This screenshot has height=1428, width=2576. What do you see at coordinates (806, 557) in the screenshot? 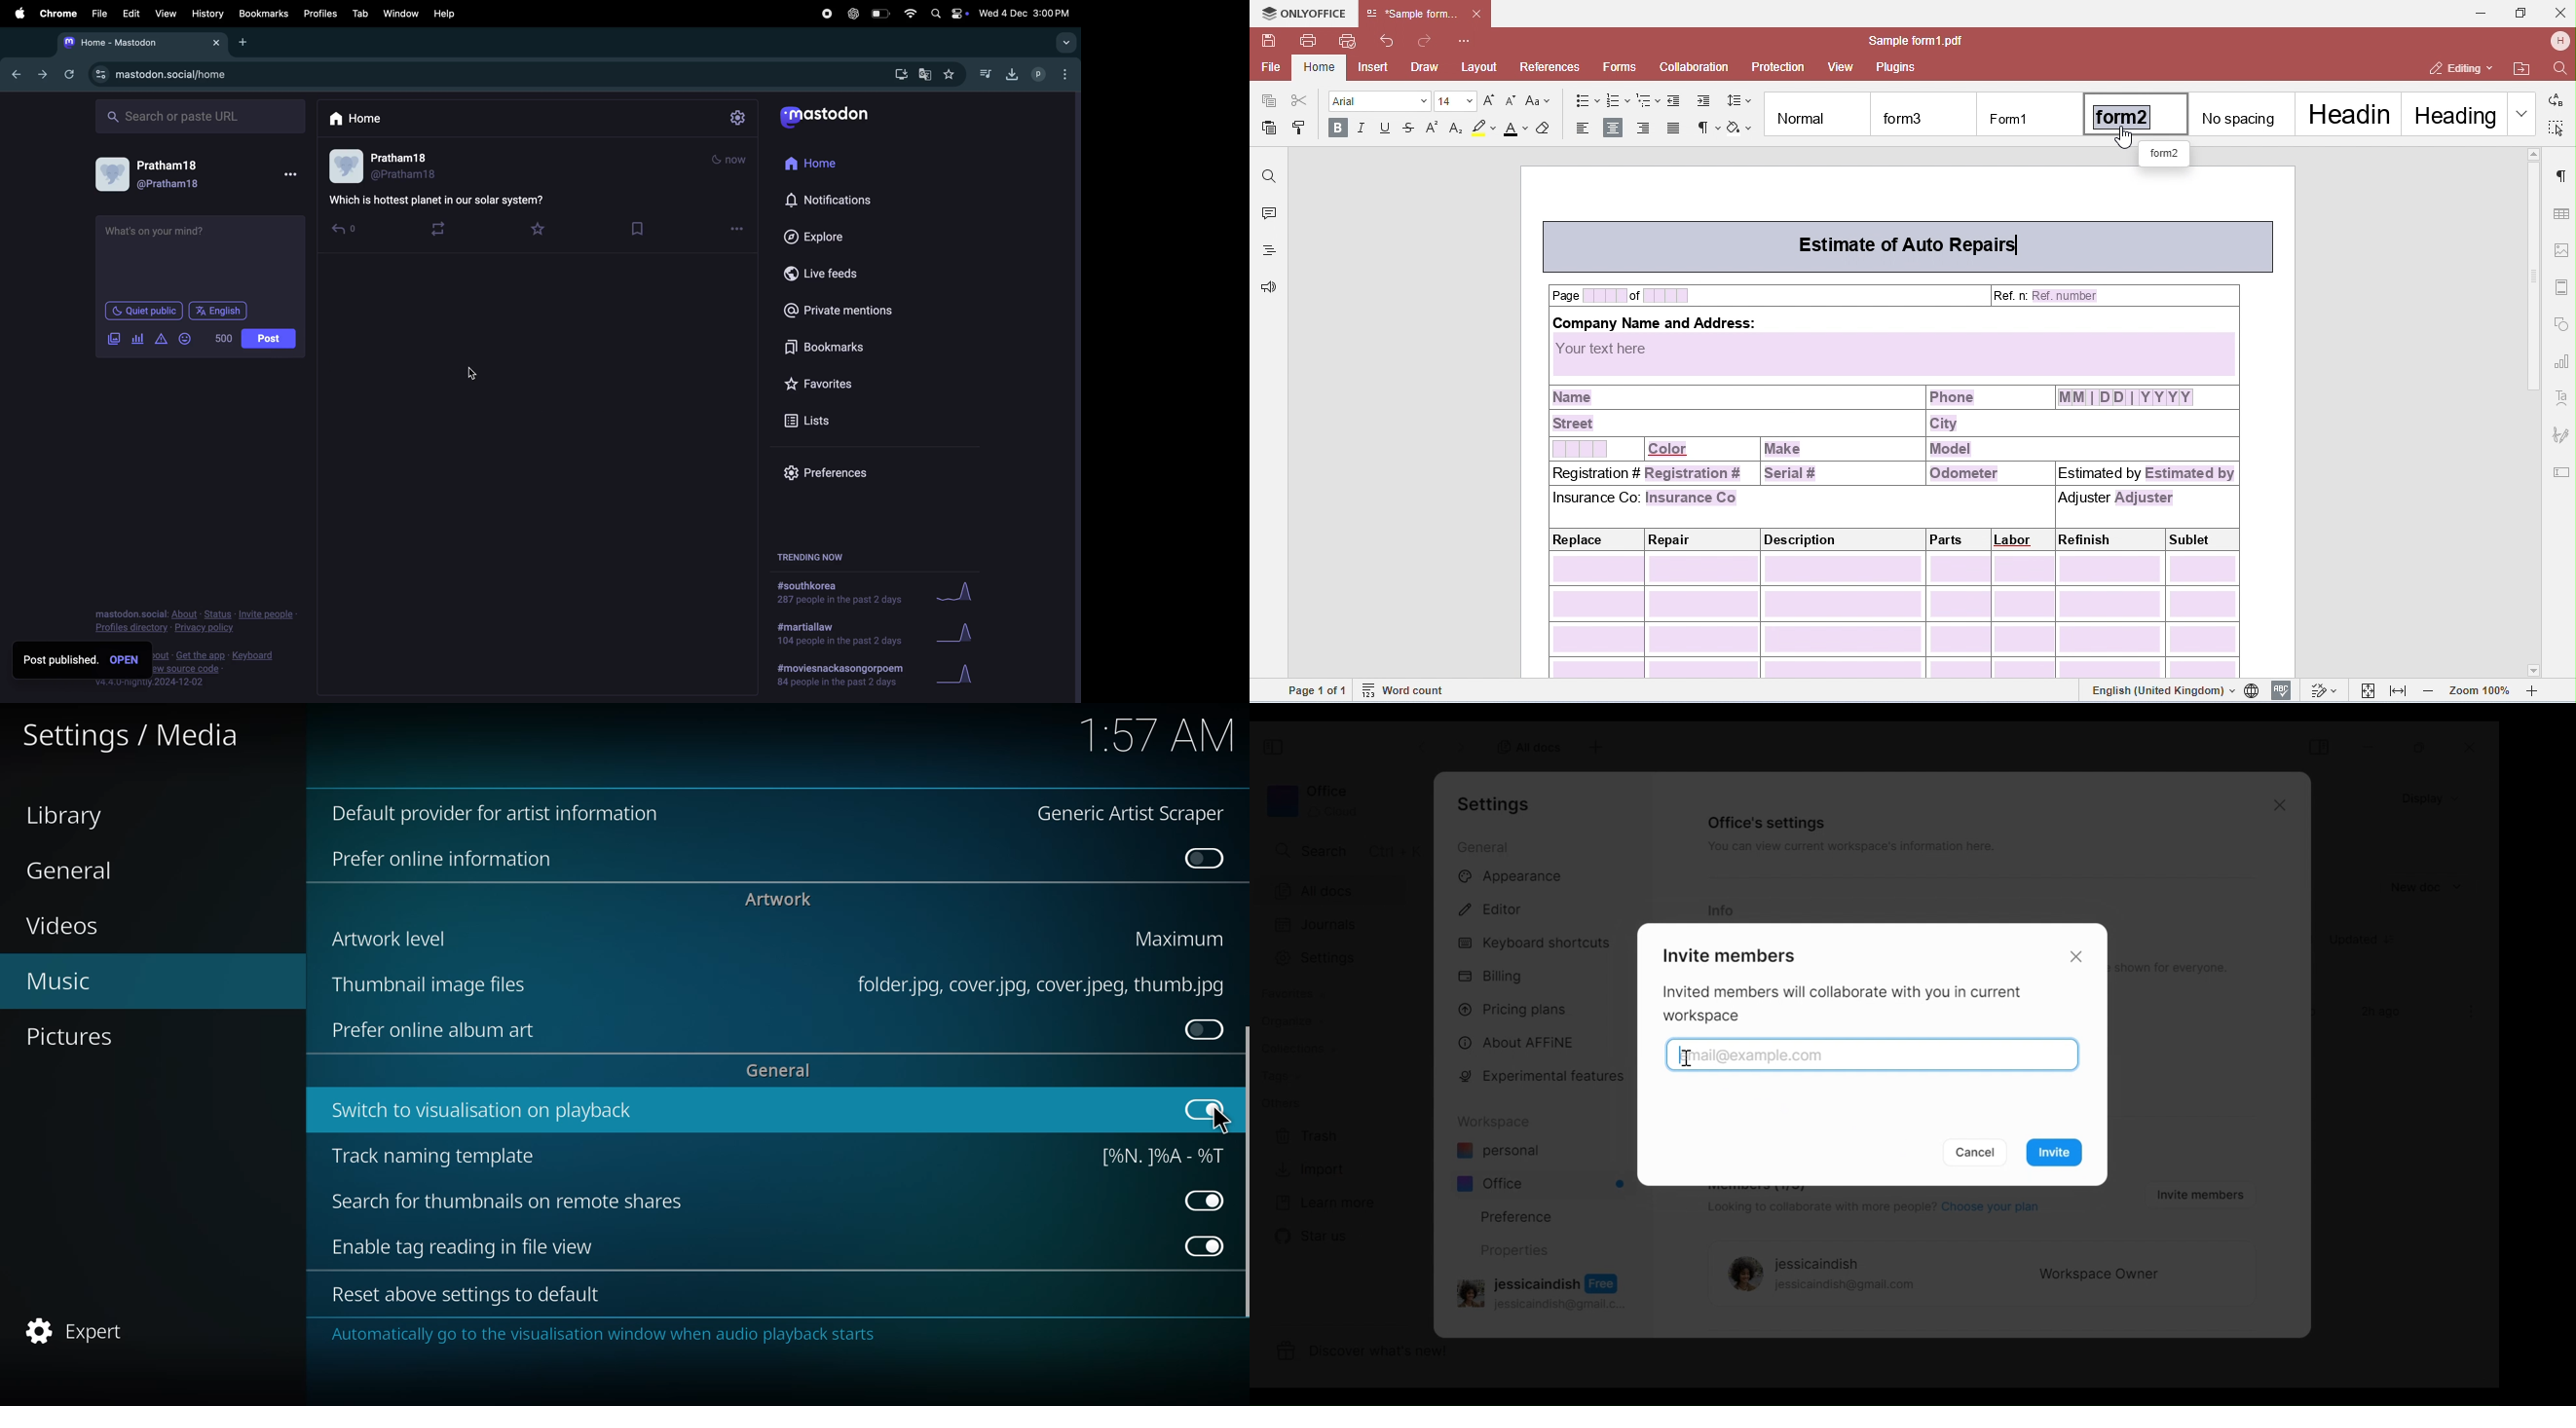
I see `trending now` at bounding box center [806, 557].